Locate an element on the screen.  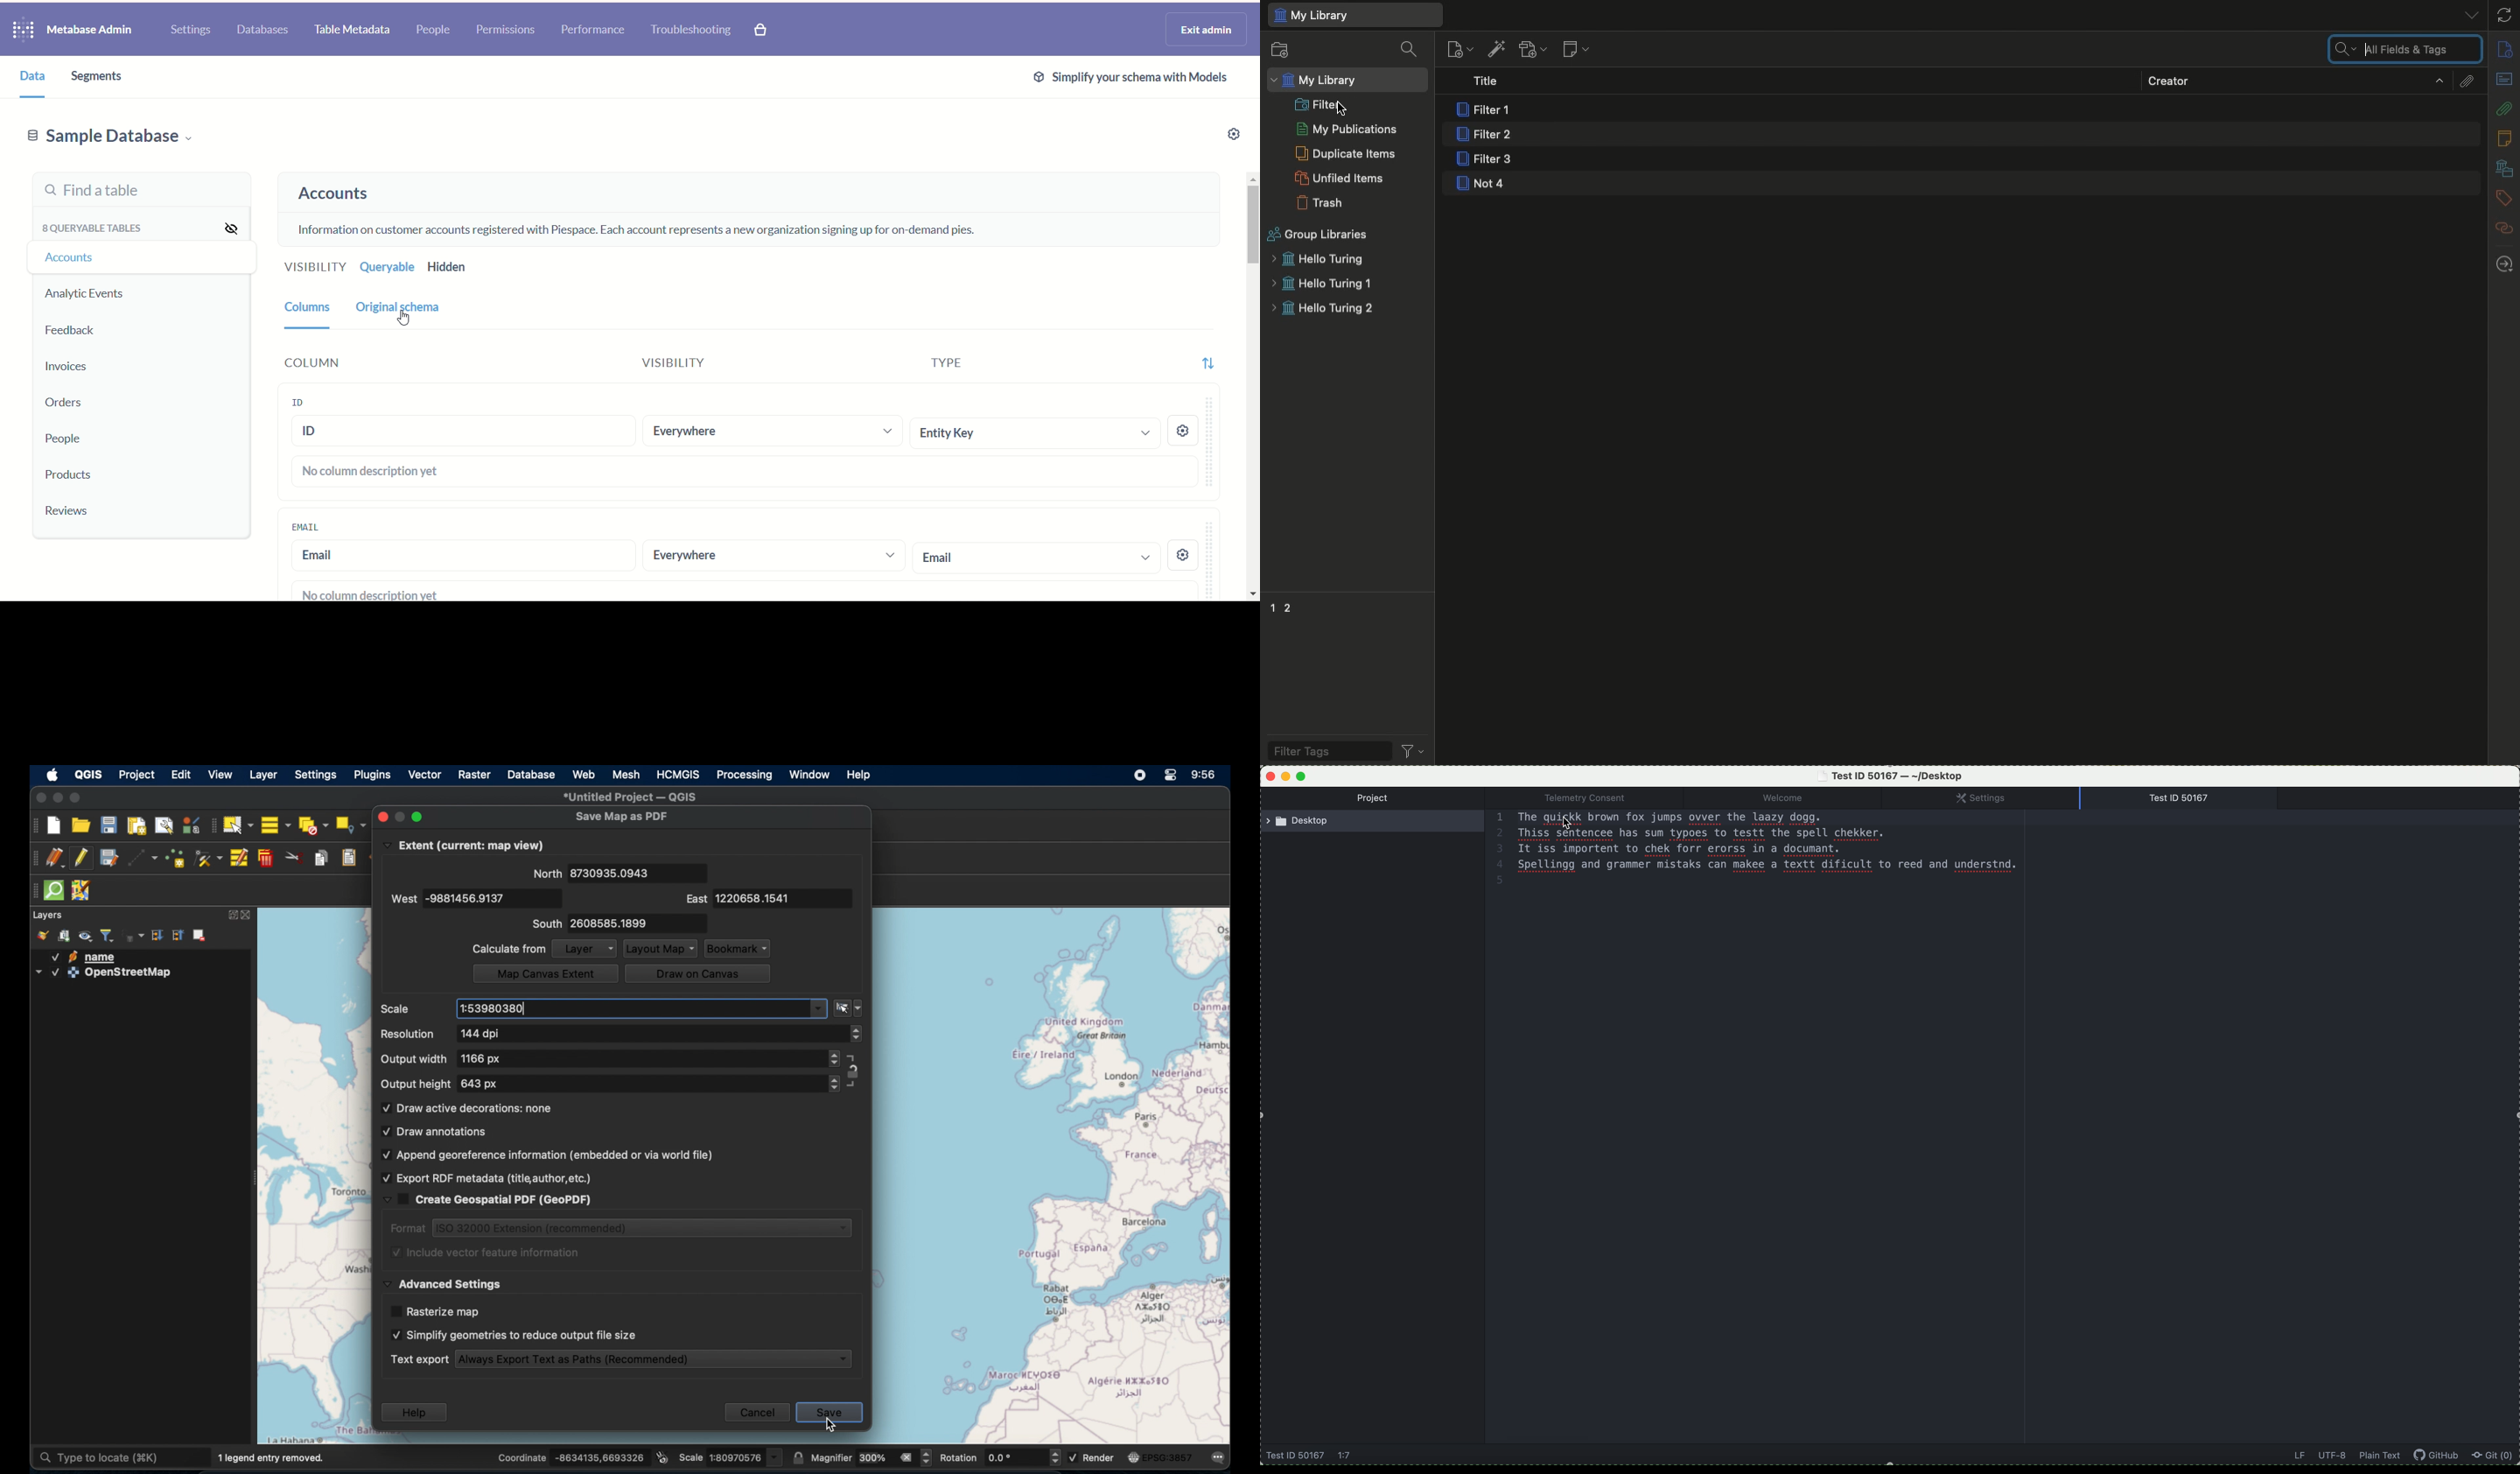
2608585.1899 is located at coordinates (610, 923).